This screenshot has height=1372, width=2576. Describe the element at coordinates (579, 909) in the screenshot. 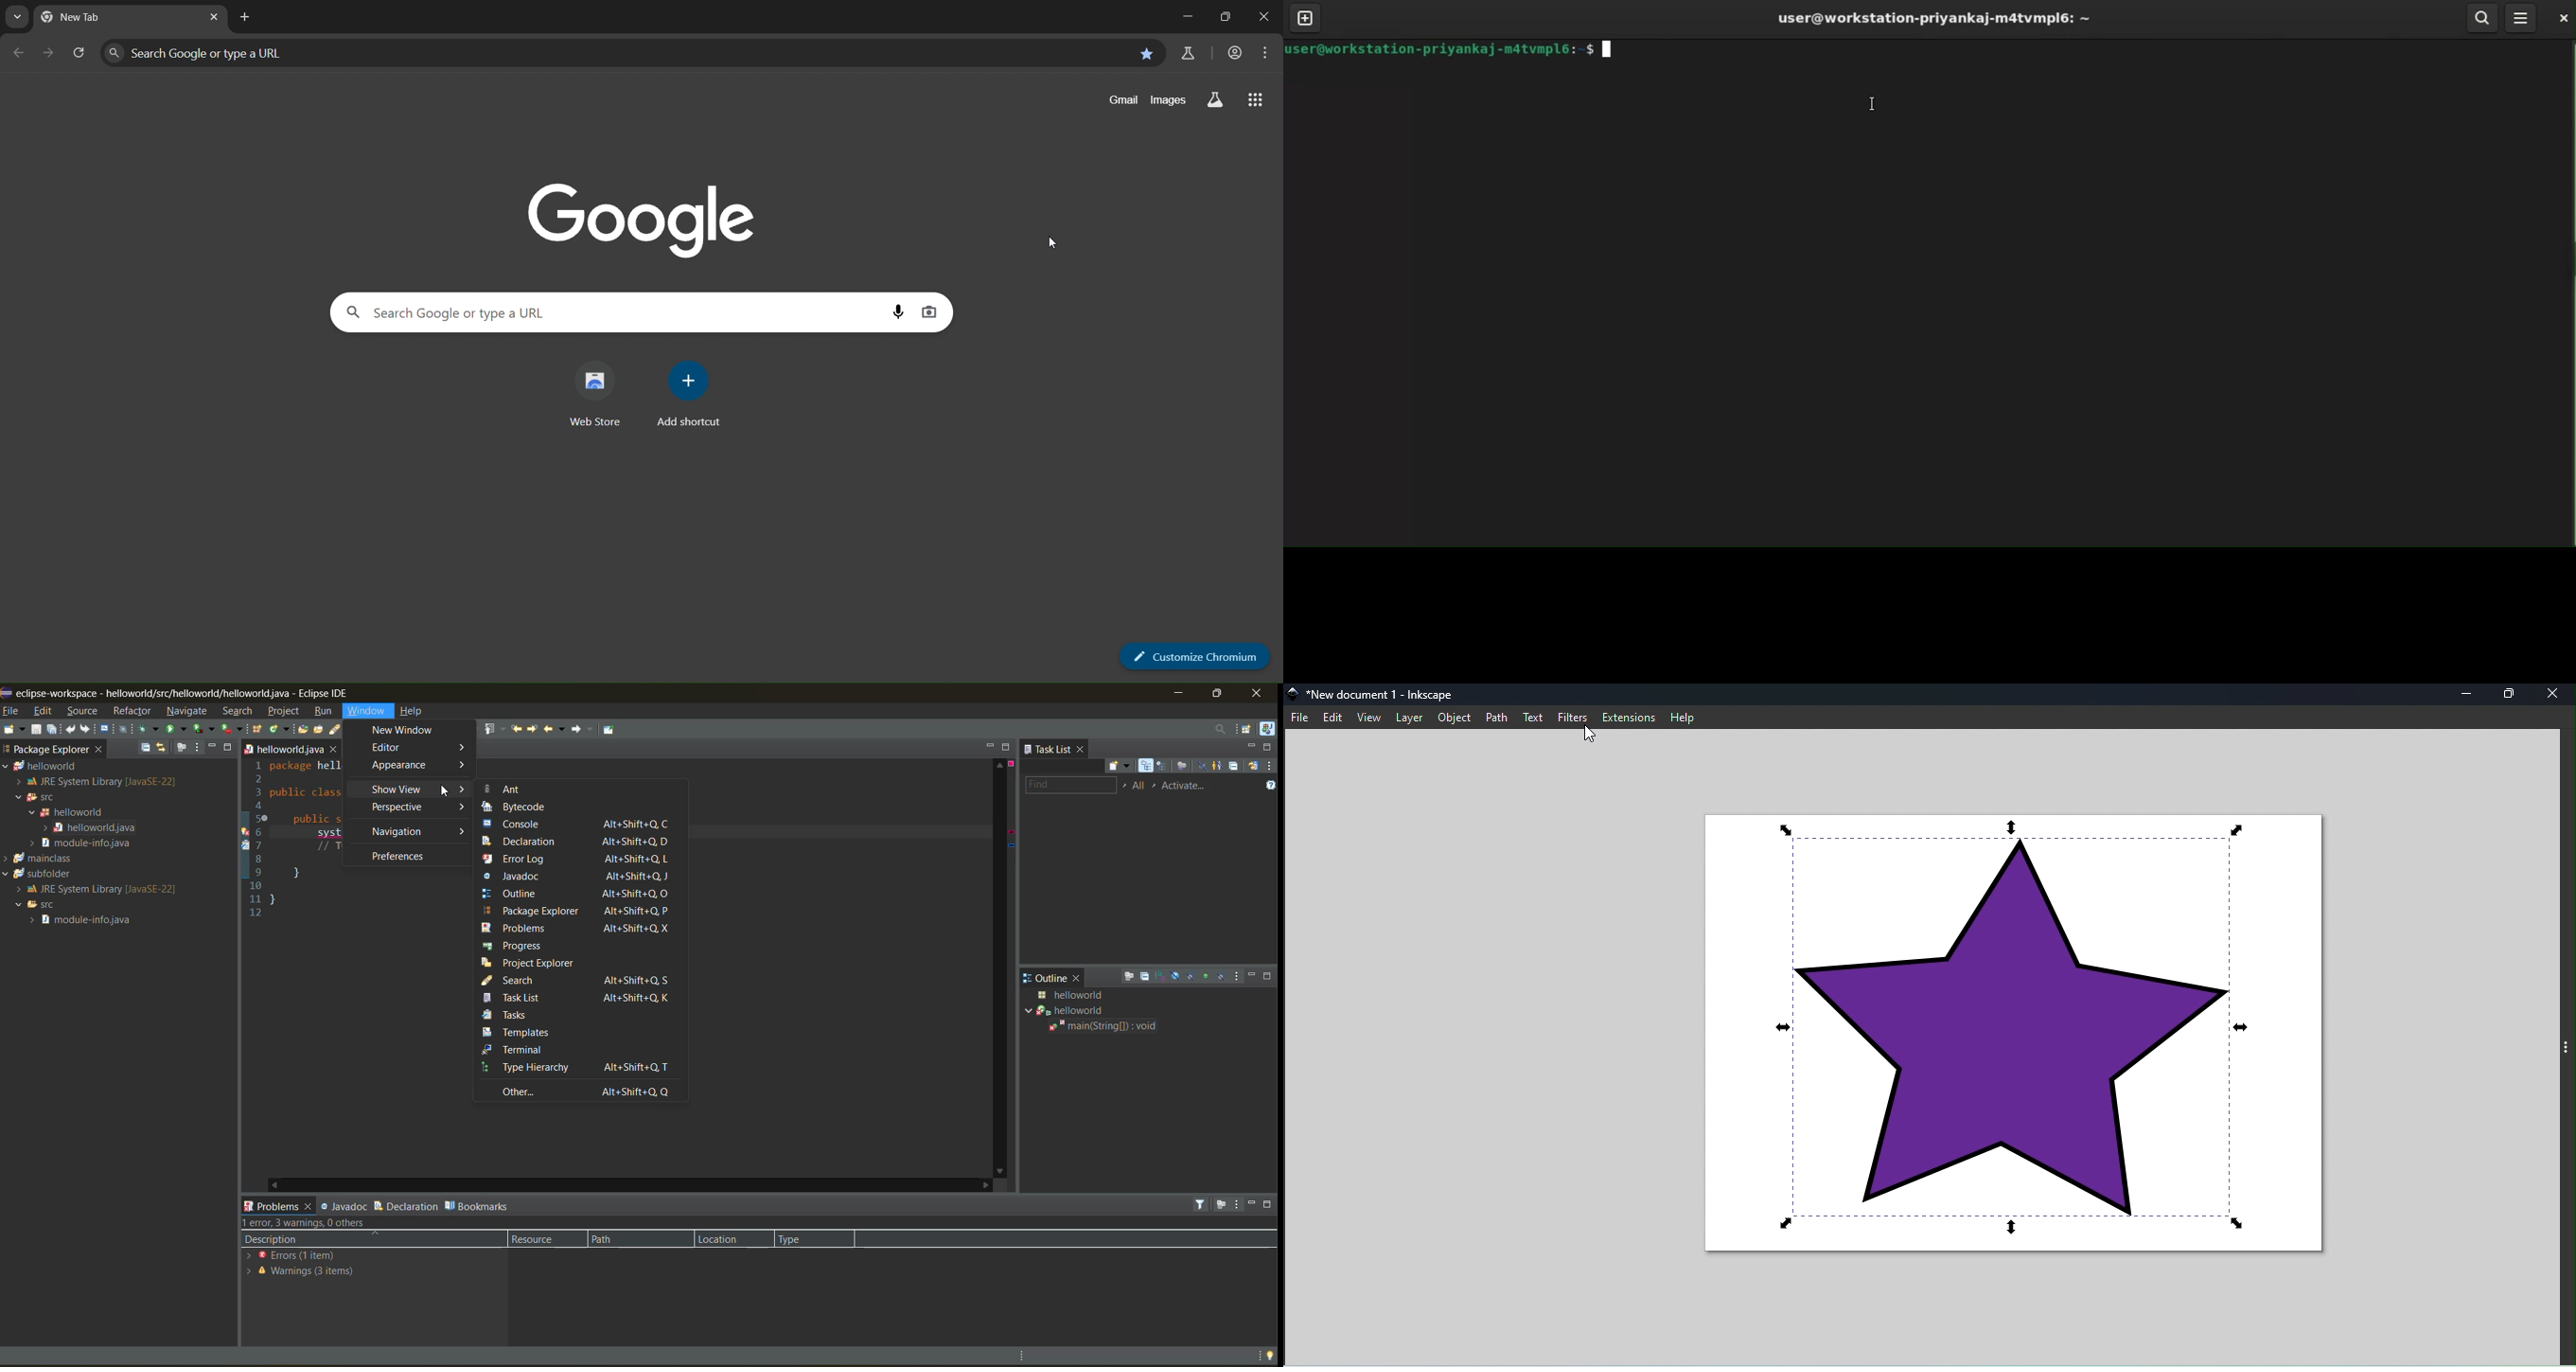

I see `package explorer` at that location.